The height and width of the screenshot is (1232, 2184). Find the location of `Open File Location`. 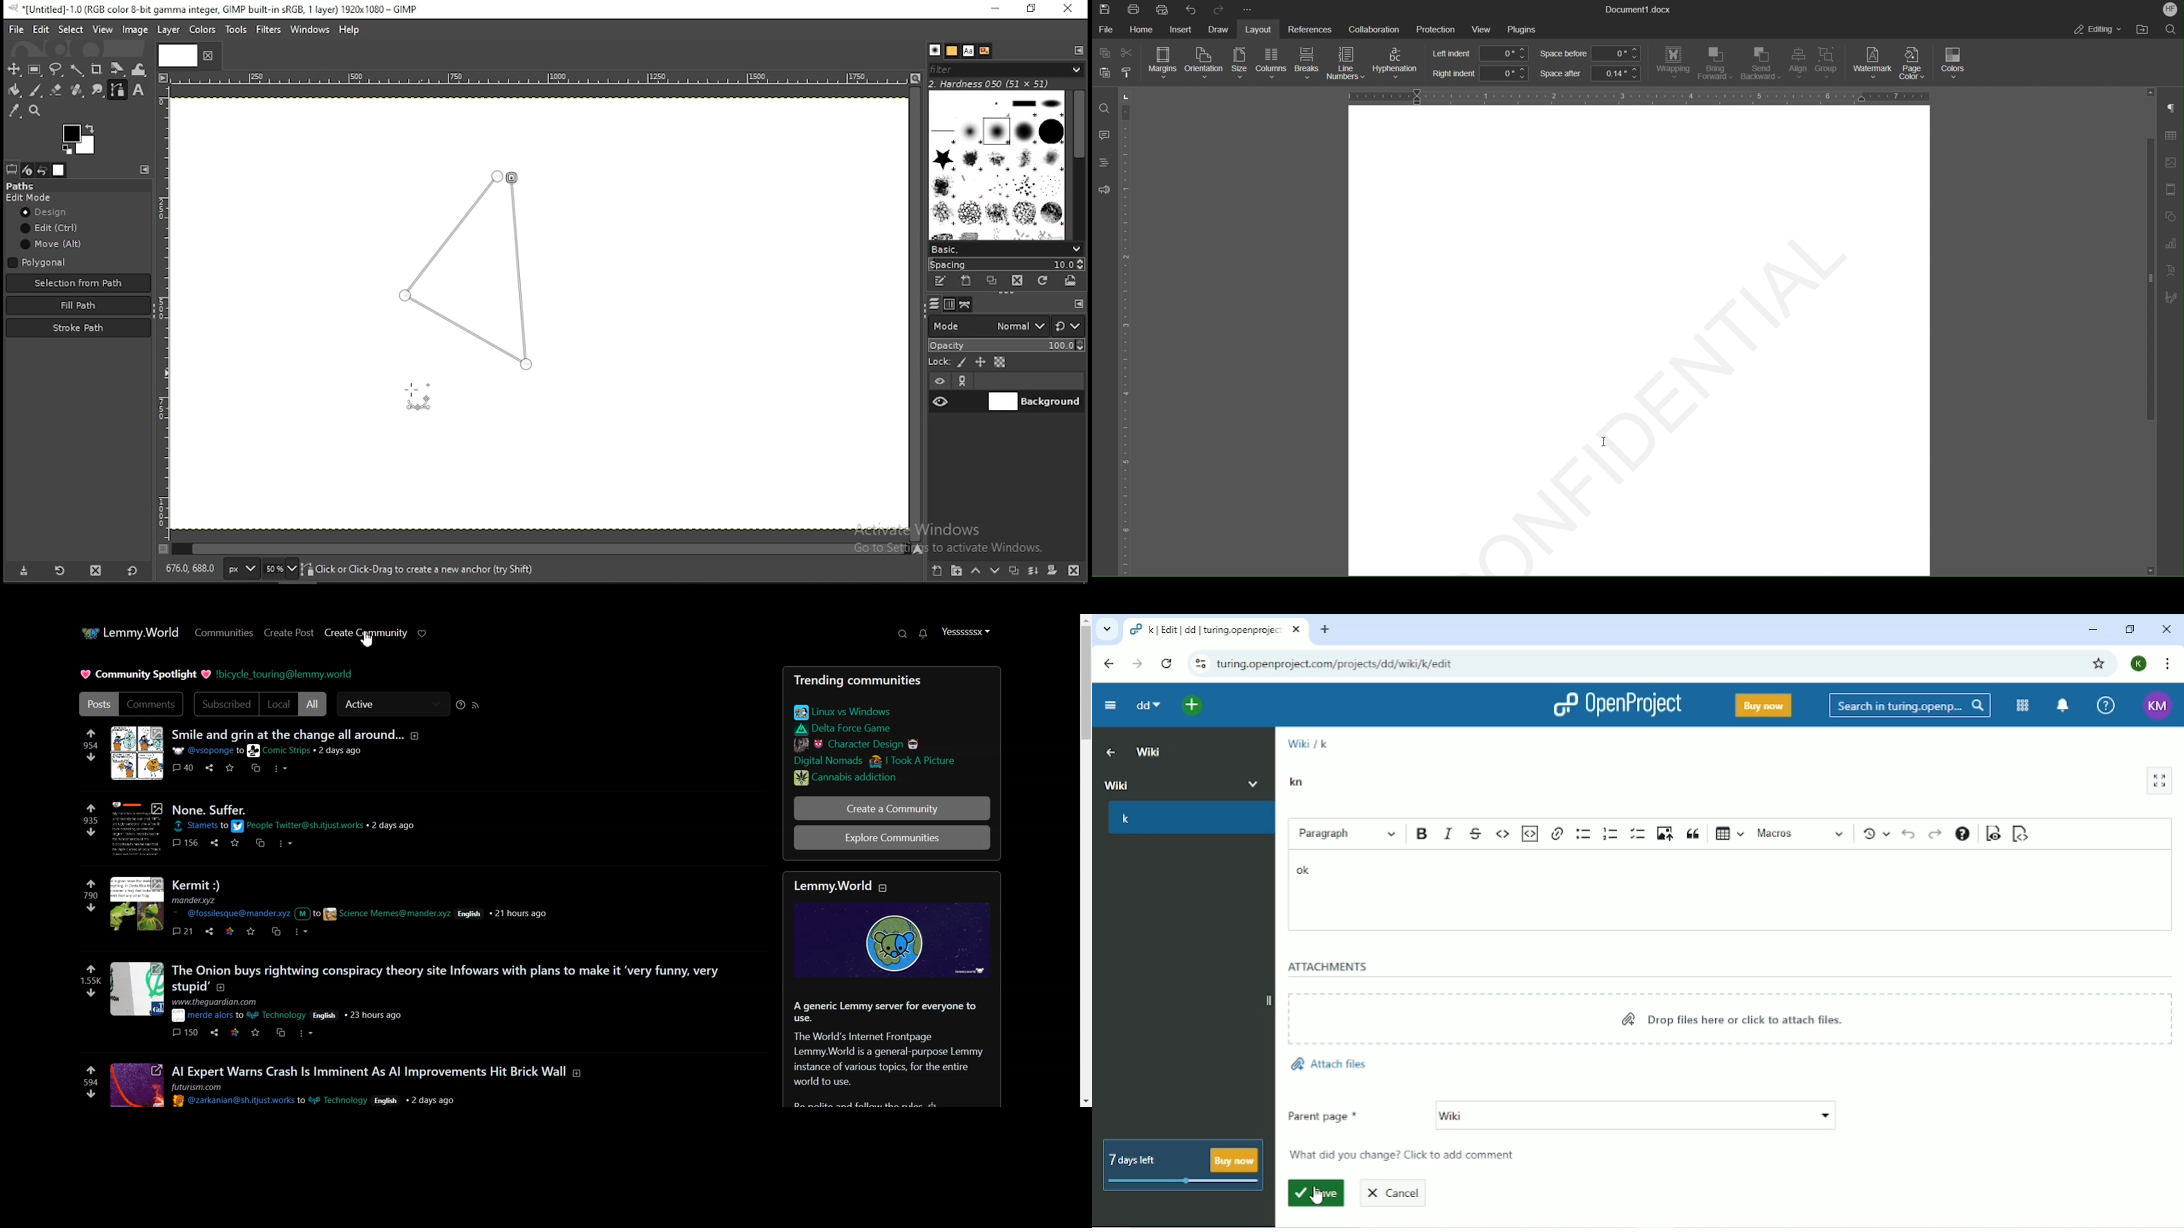

Open File Location is located at coordinates (2140, 30).